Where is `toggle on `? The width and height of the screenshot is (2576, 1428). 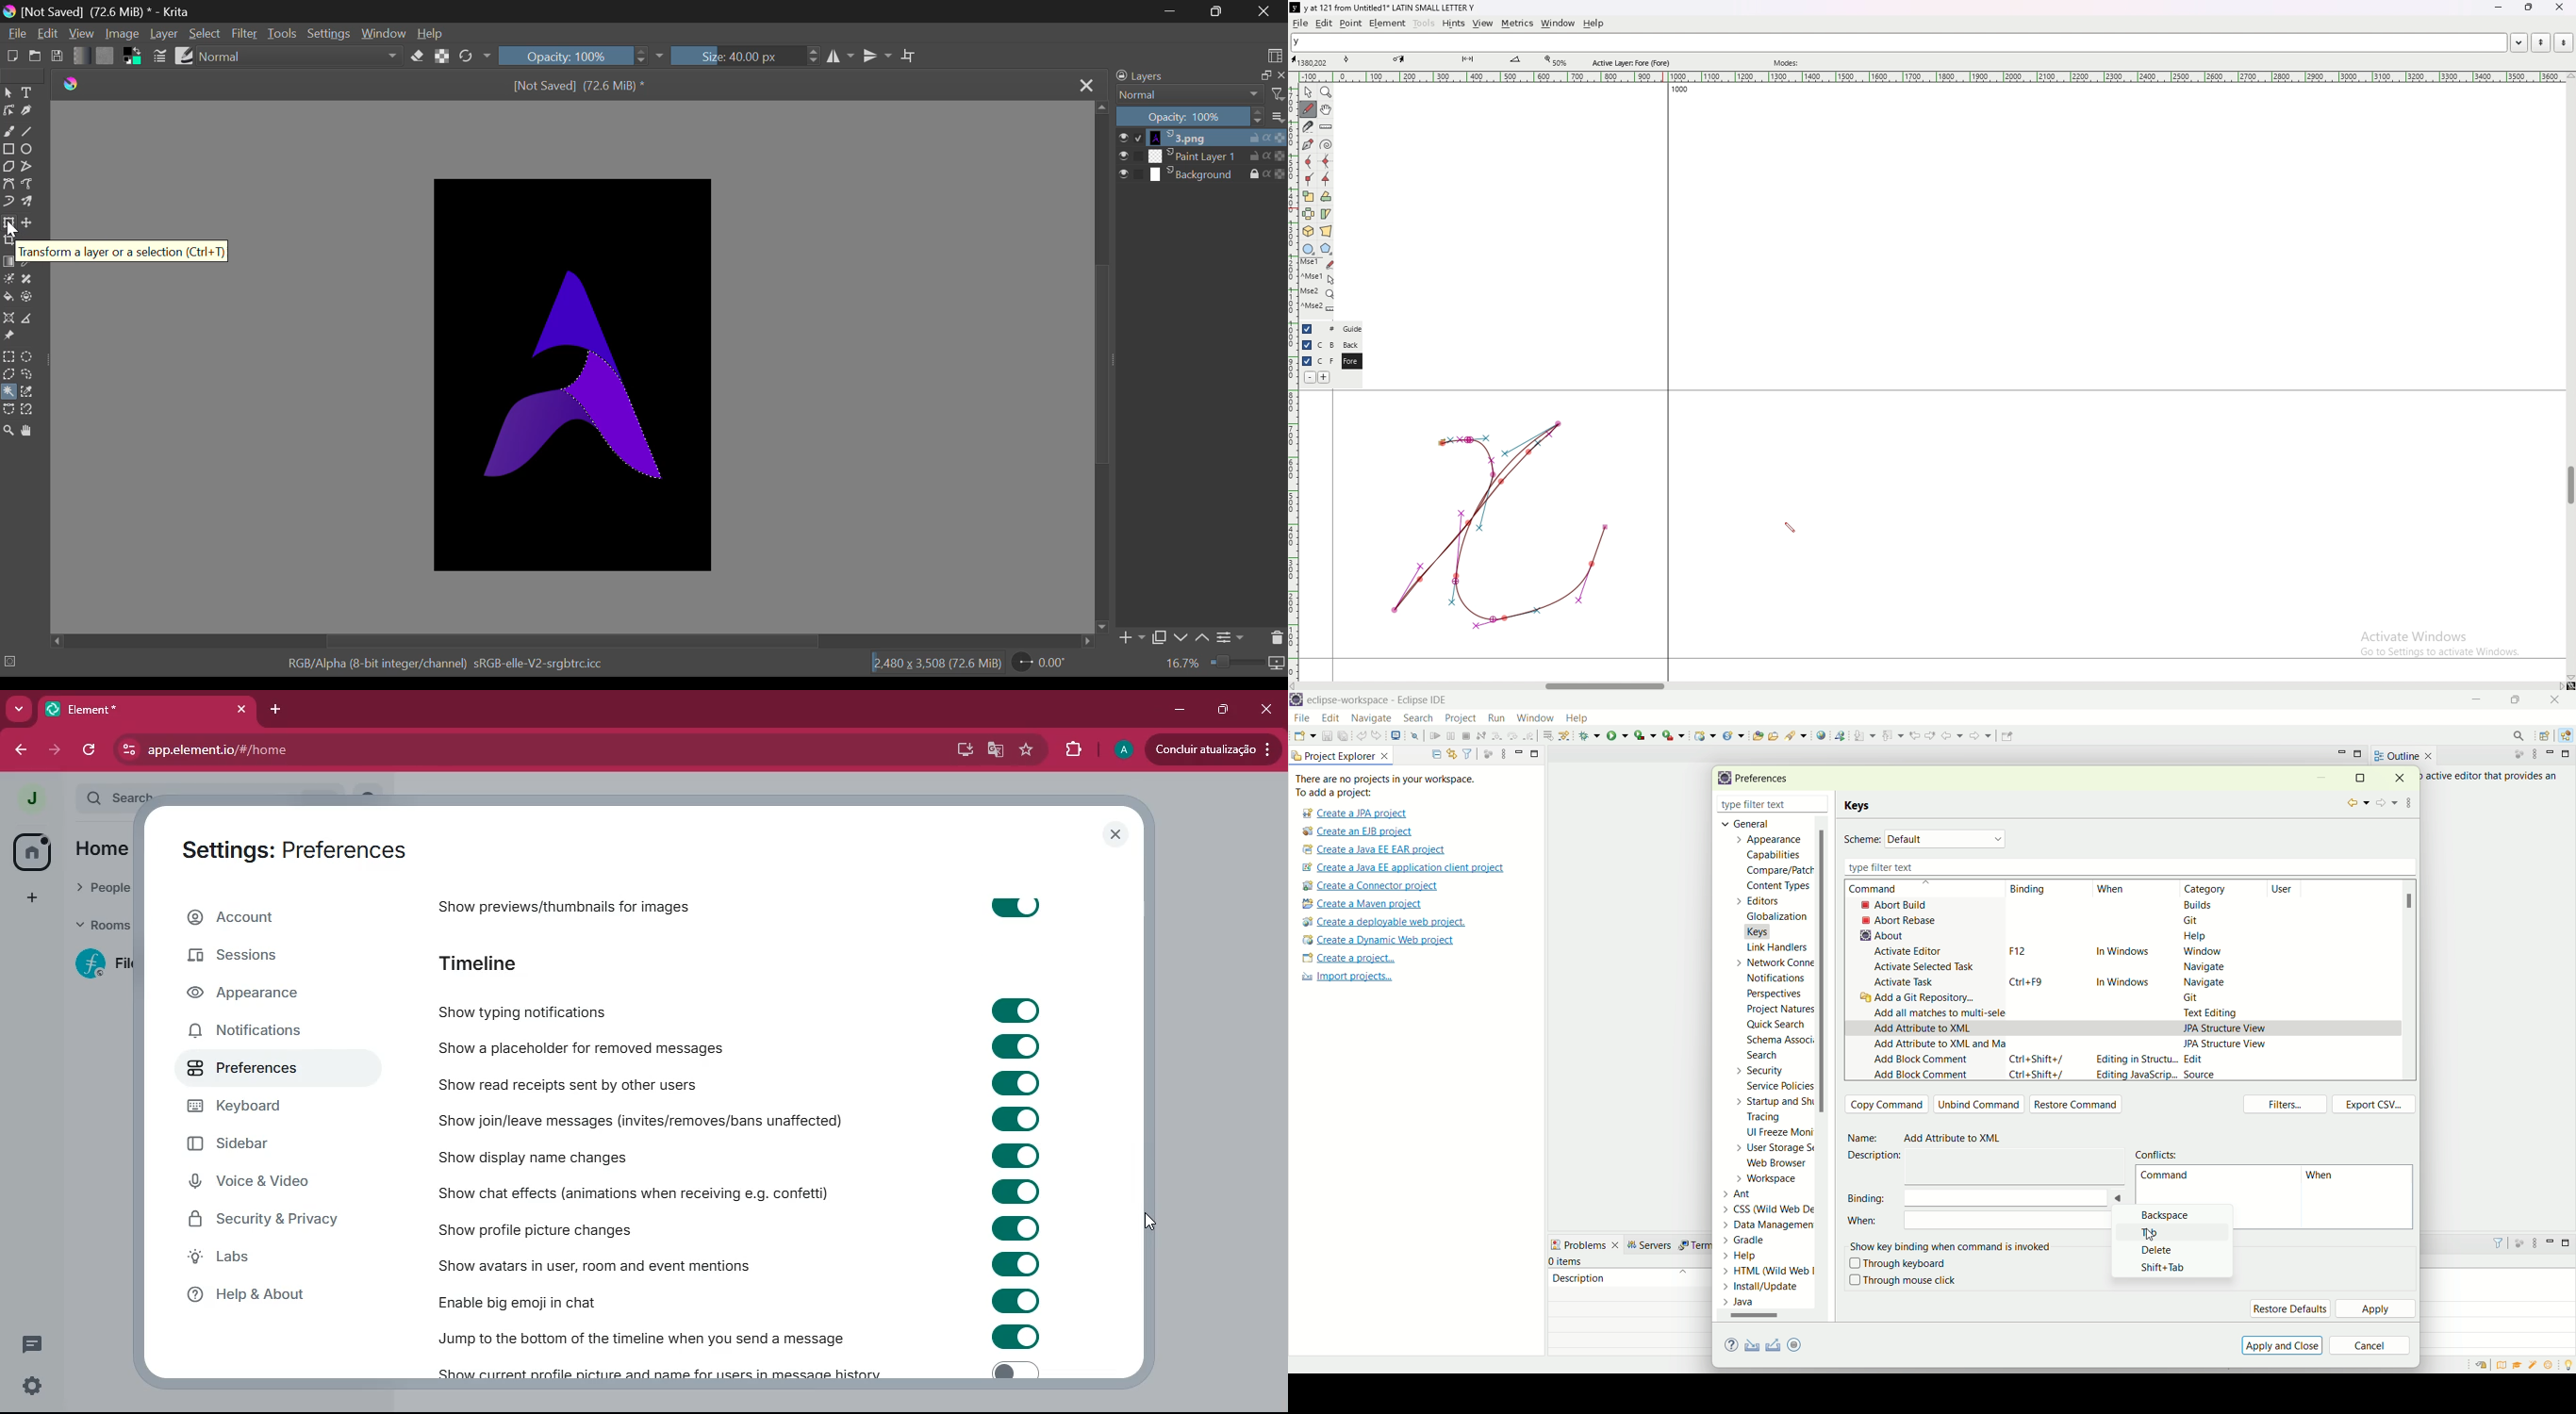 toggle on  is located at coordinates (1016, 1226).